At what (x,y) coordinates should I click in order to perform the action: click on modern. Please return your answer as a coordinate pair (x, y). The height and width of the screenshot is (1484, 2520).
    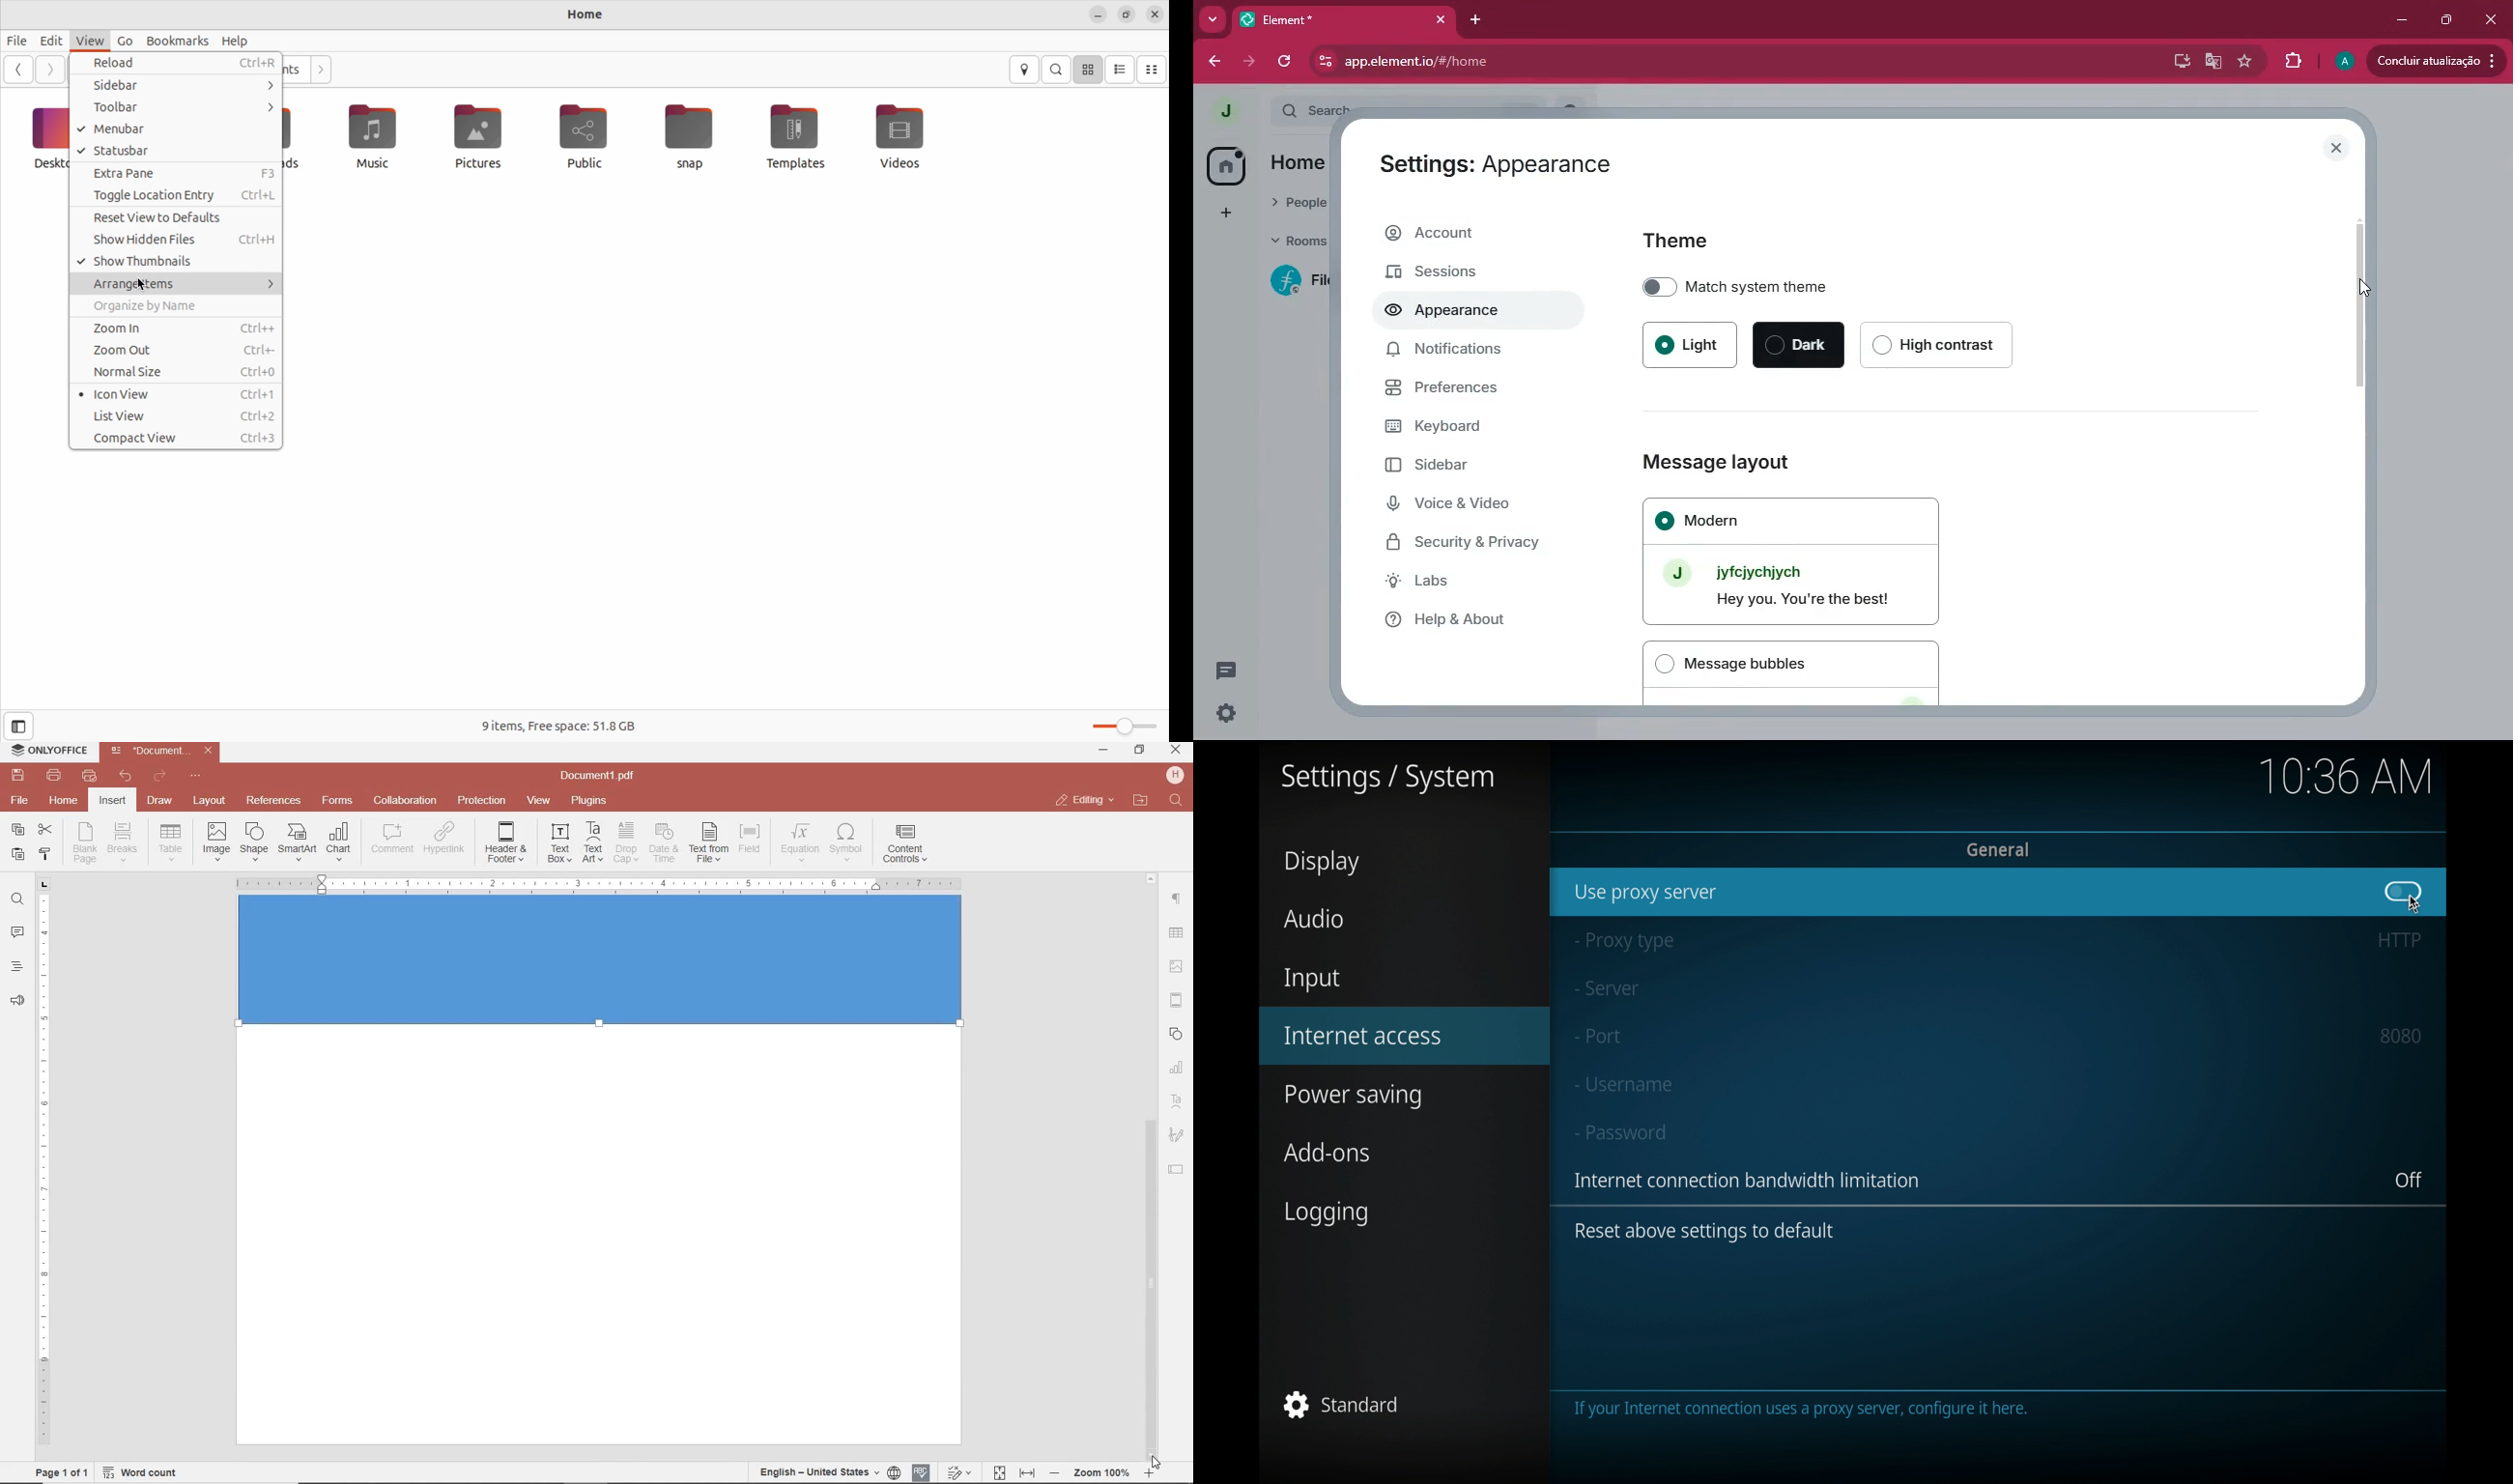
    Looking at the image, I should click on (1793, 560).